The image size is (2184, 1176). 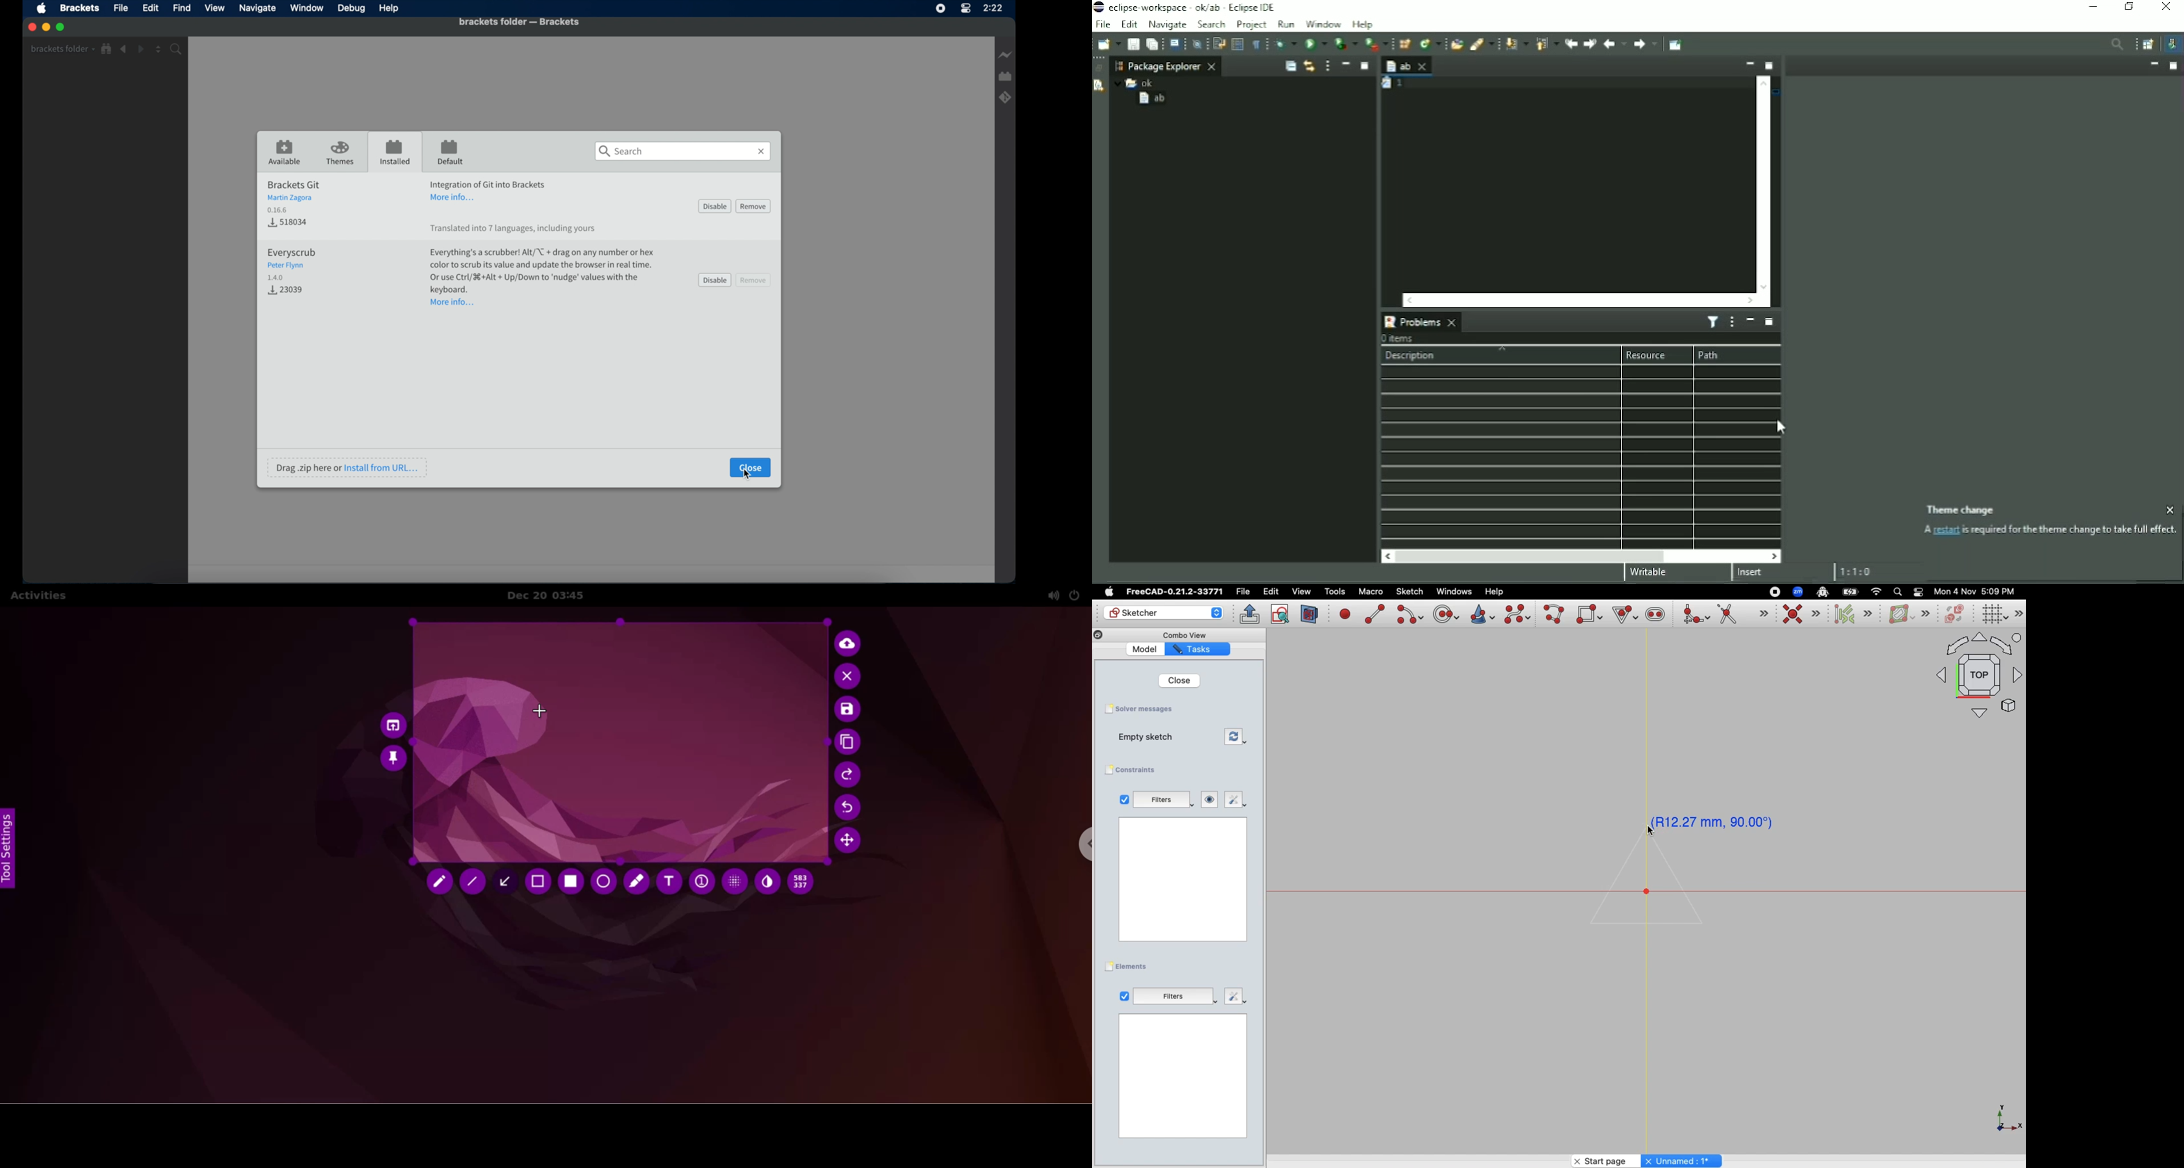 What do you see at coordinates (141, 49) in the screenshot?
I see `forward` at bounding box center [141, 49].